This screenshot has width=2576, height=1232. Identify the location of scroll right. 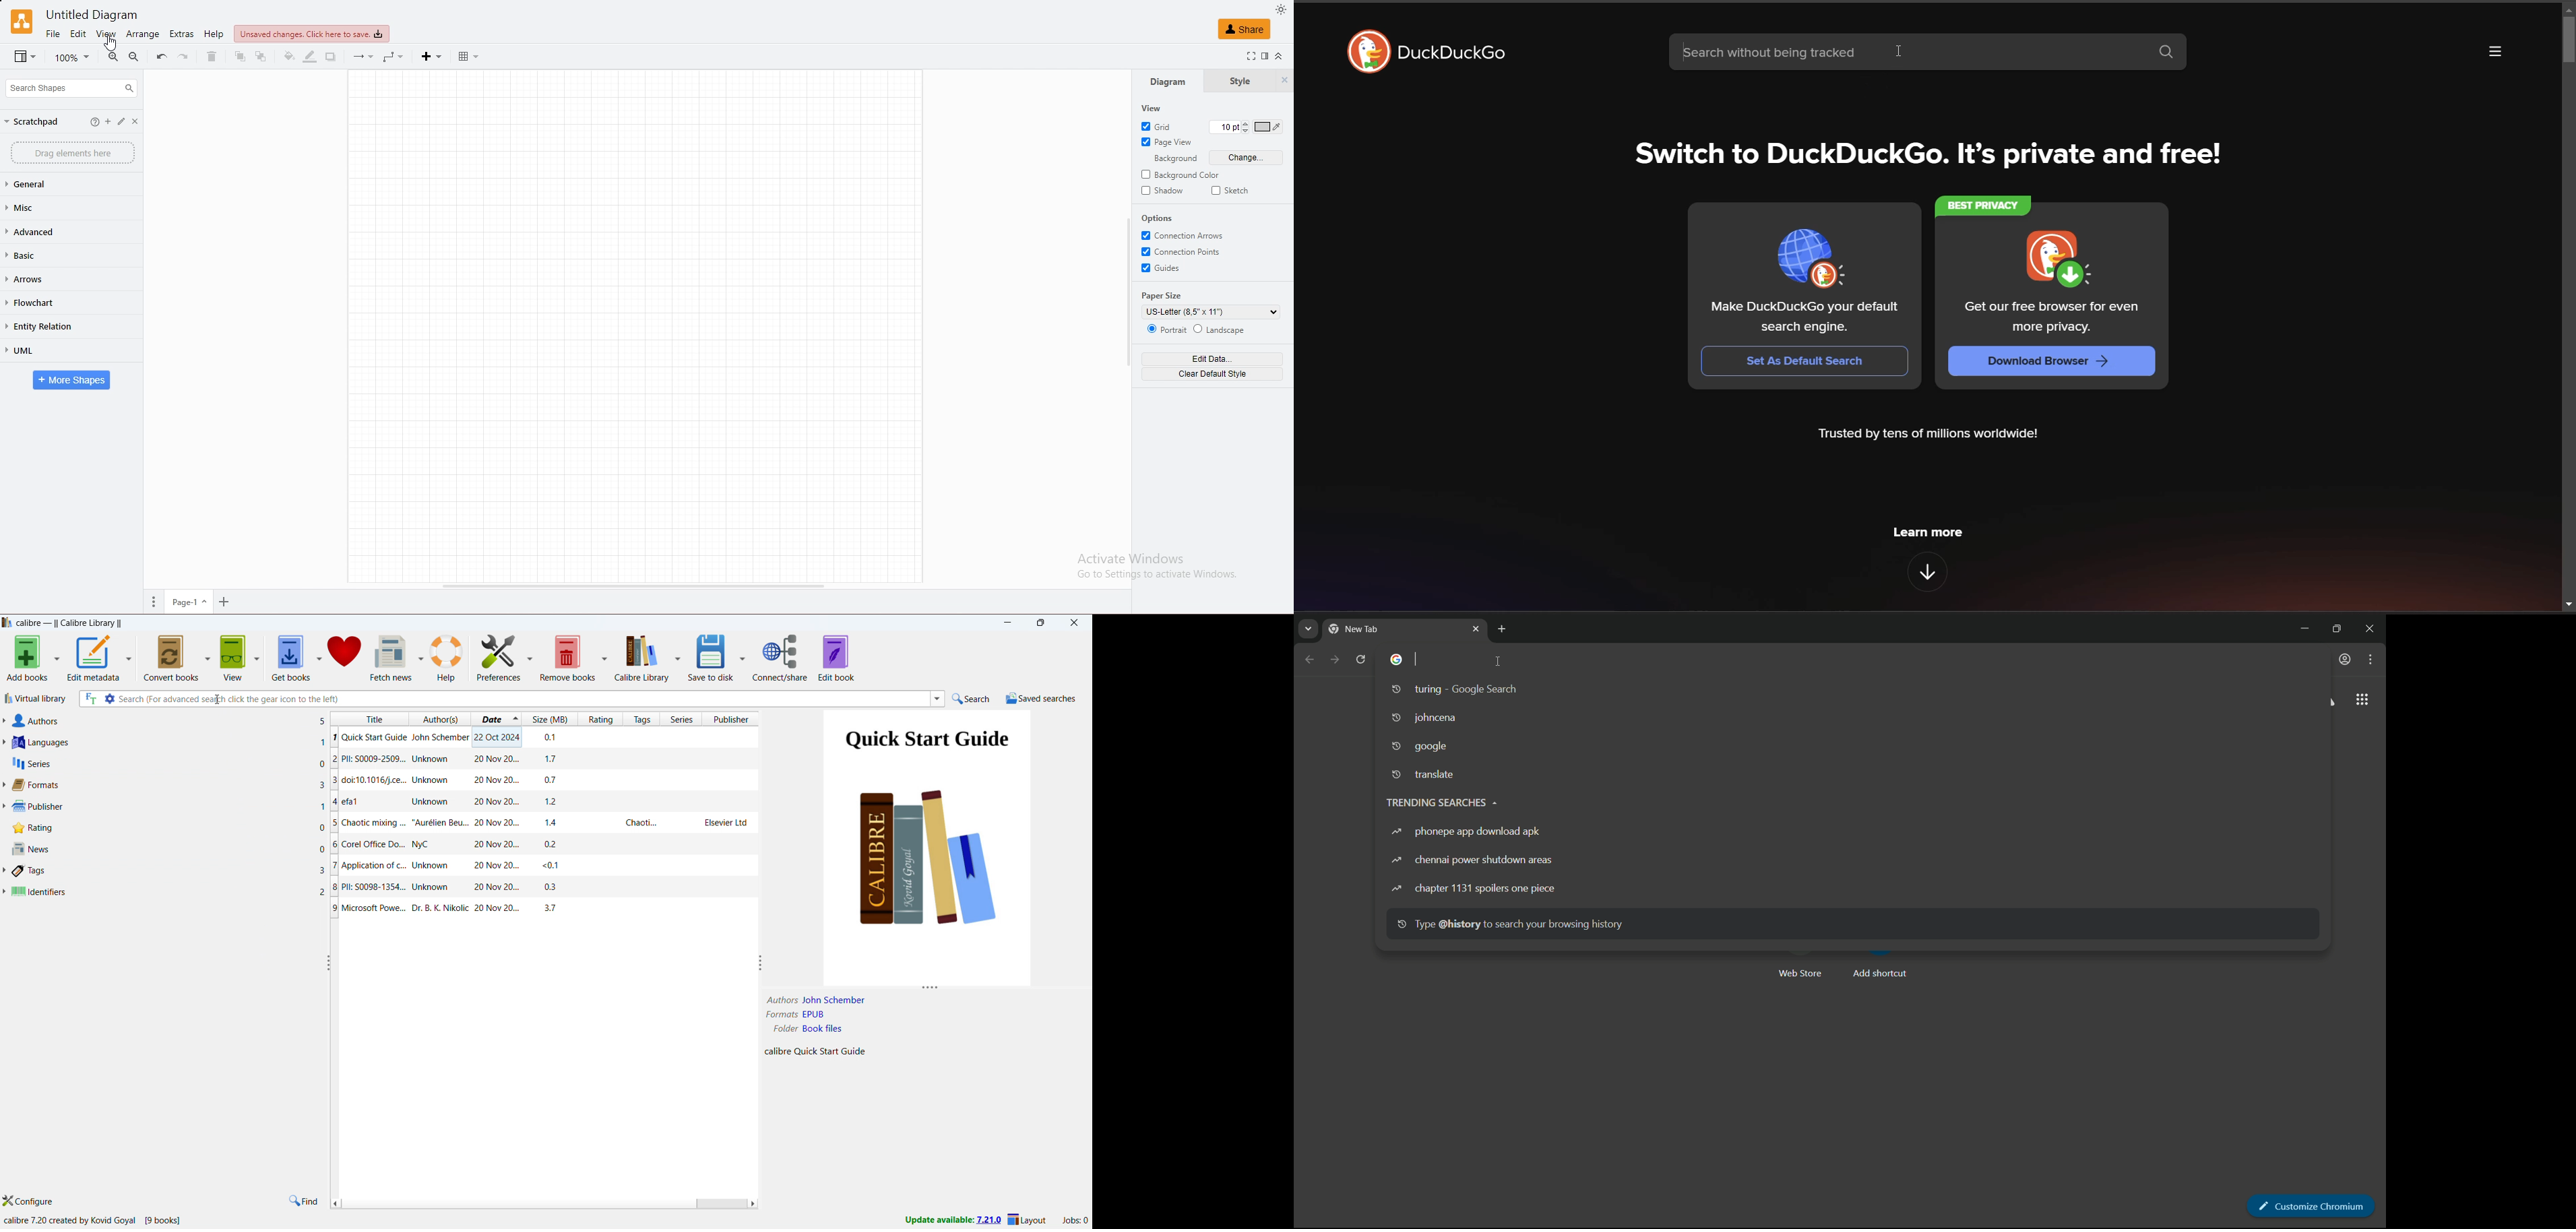
(754, 1203).